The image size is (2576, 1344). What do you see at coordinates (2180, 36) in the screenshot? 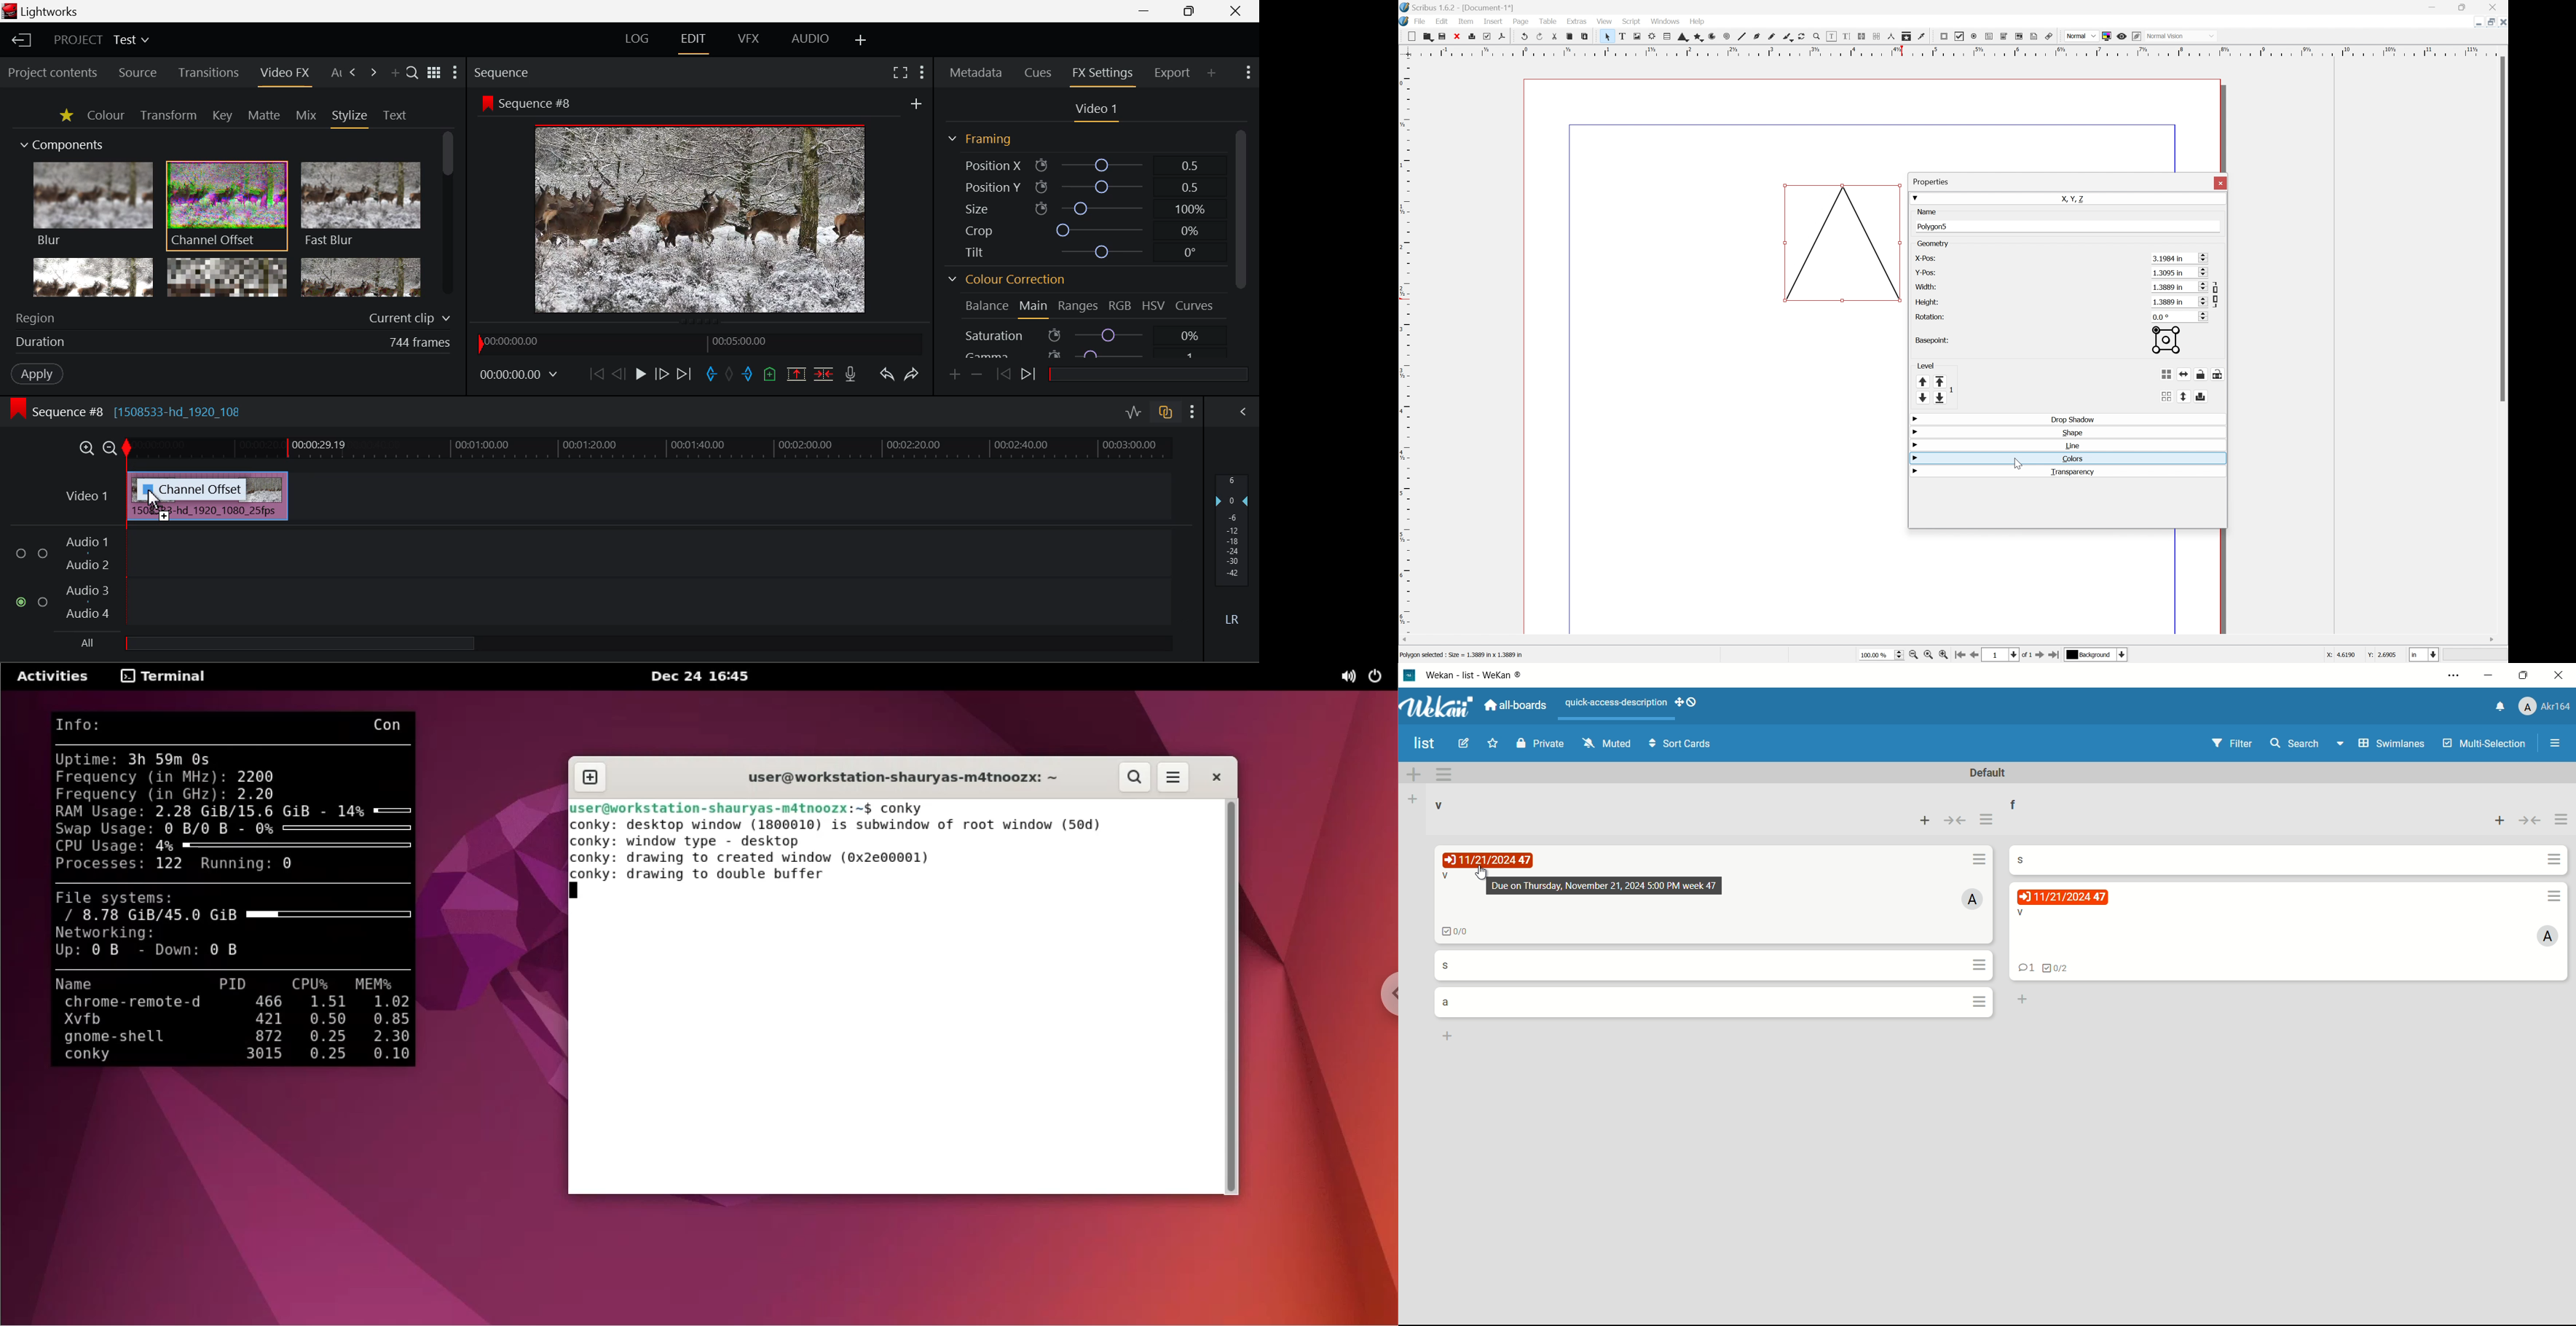
I see `Normal Vision` at bounding box center [2180, 36].